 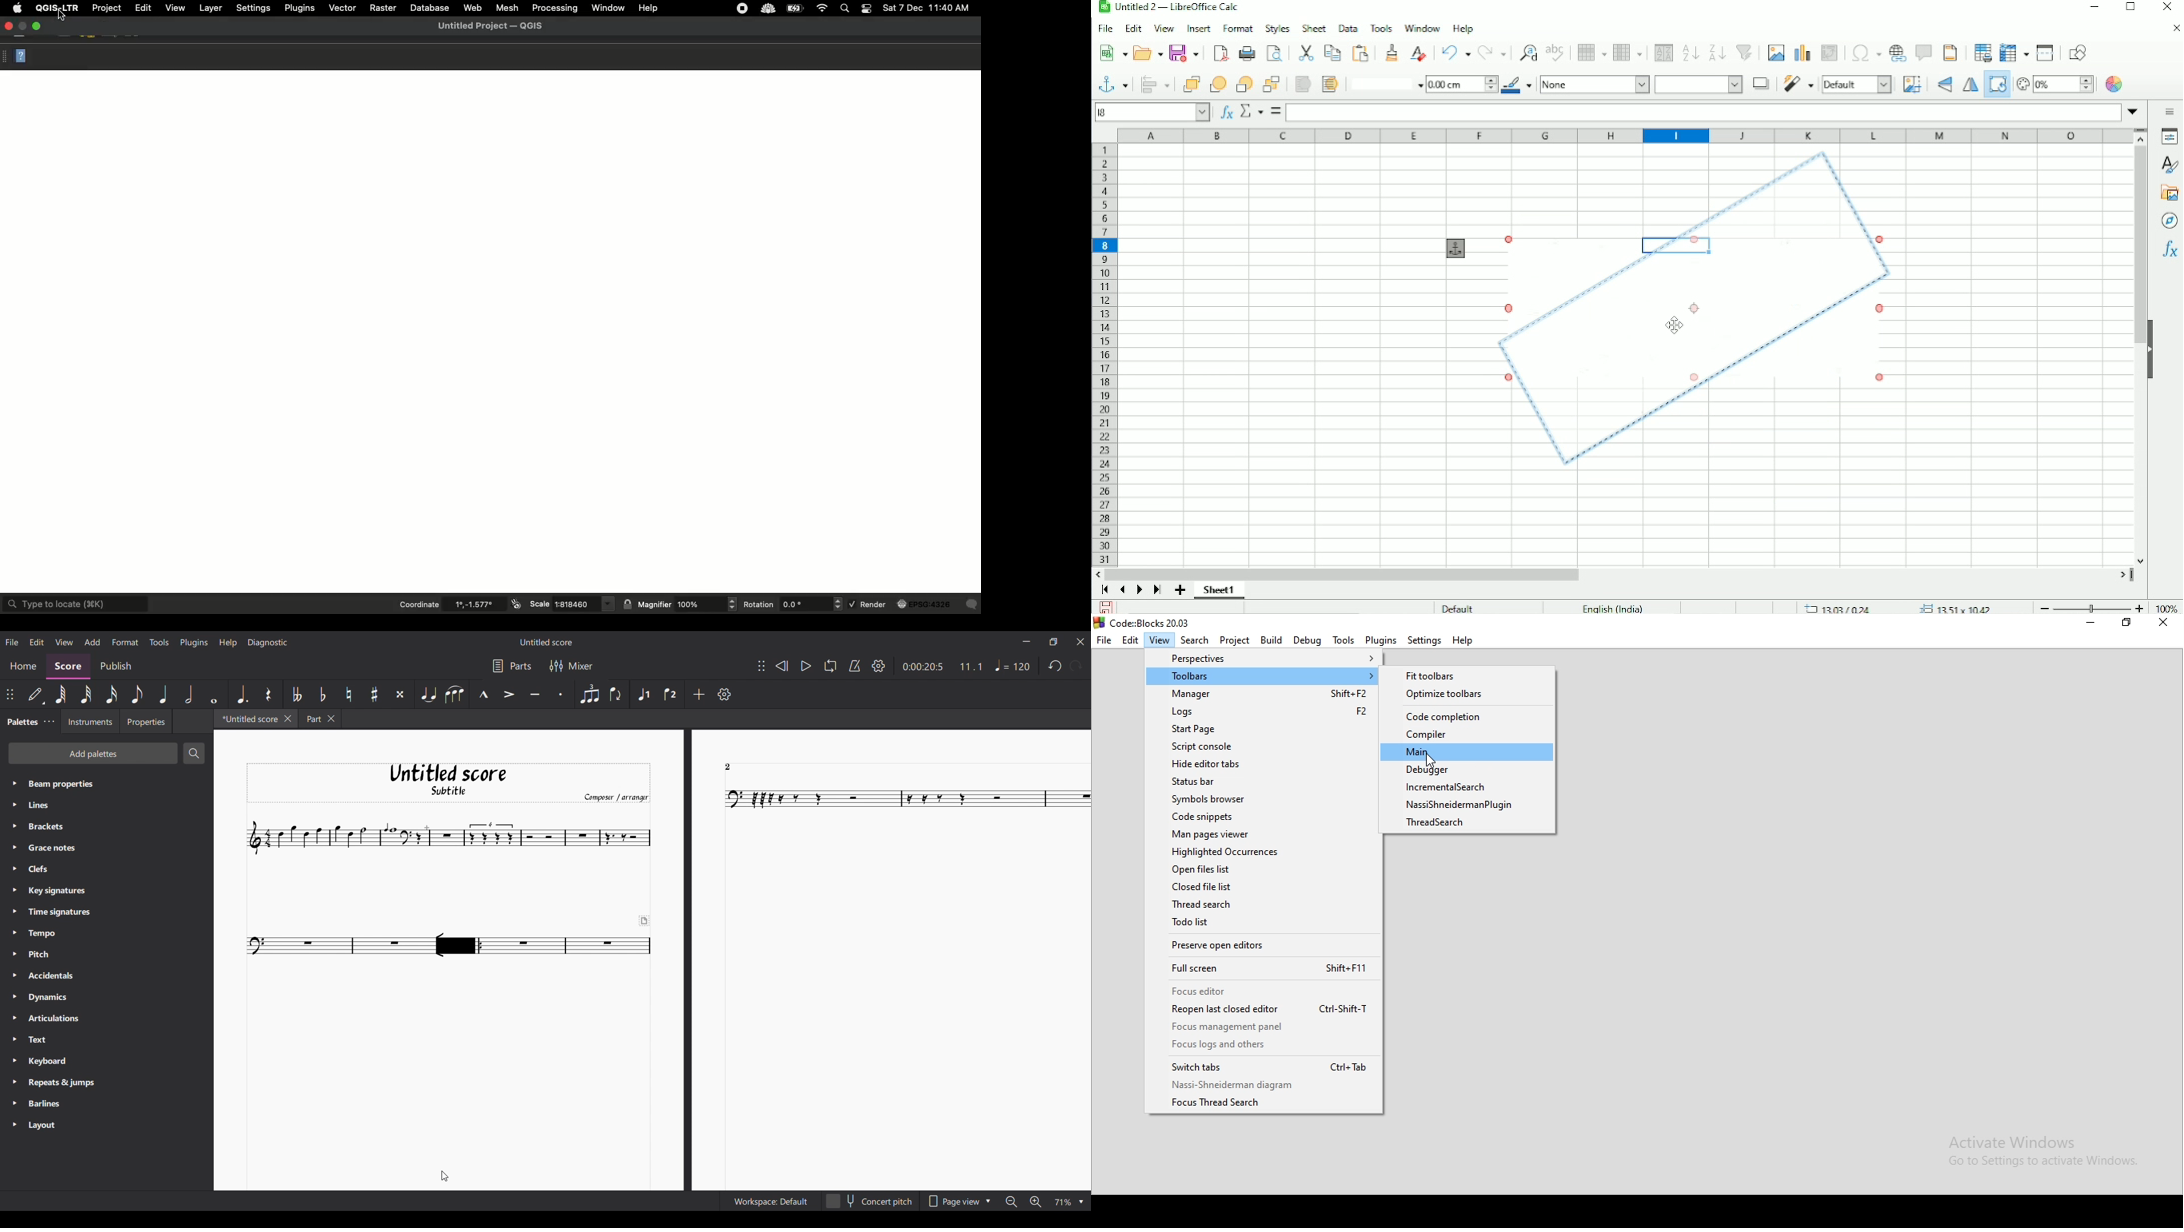 I want to click on Sheet, so click(x=1313, y=28).